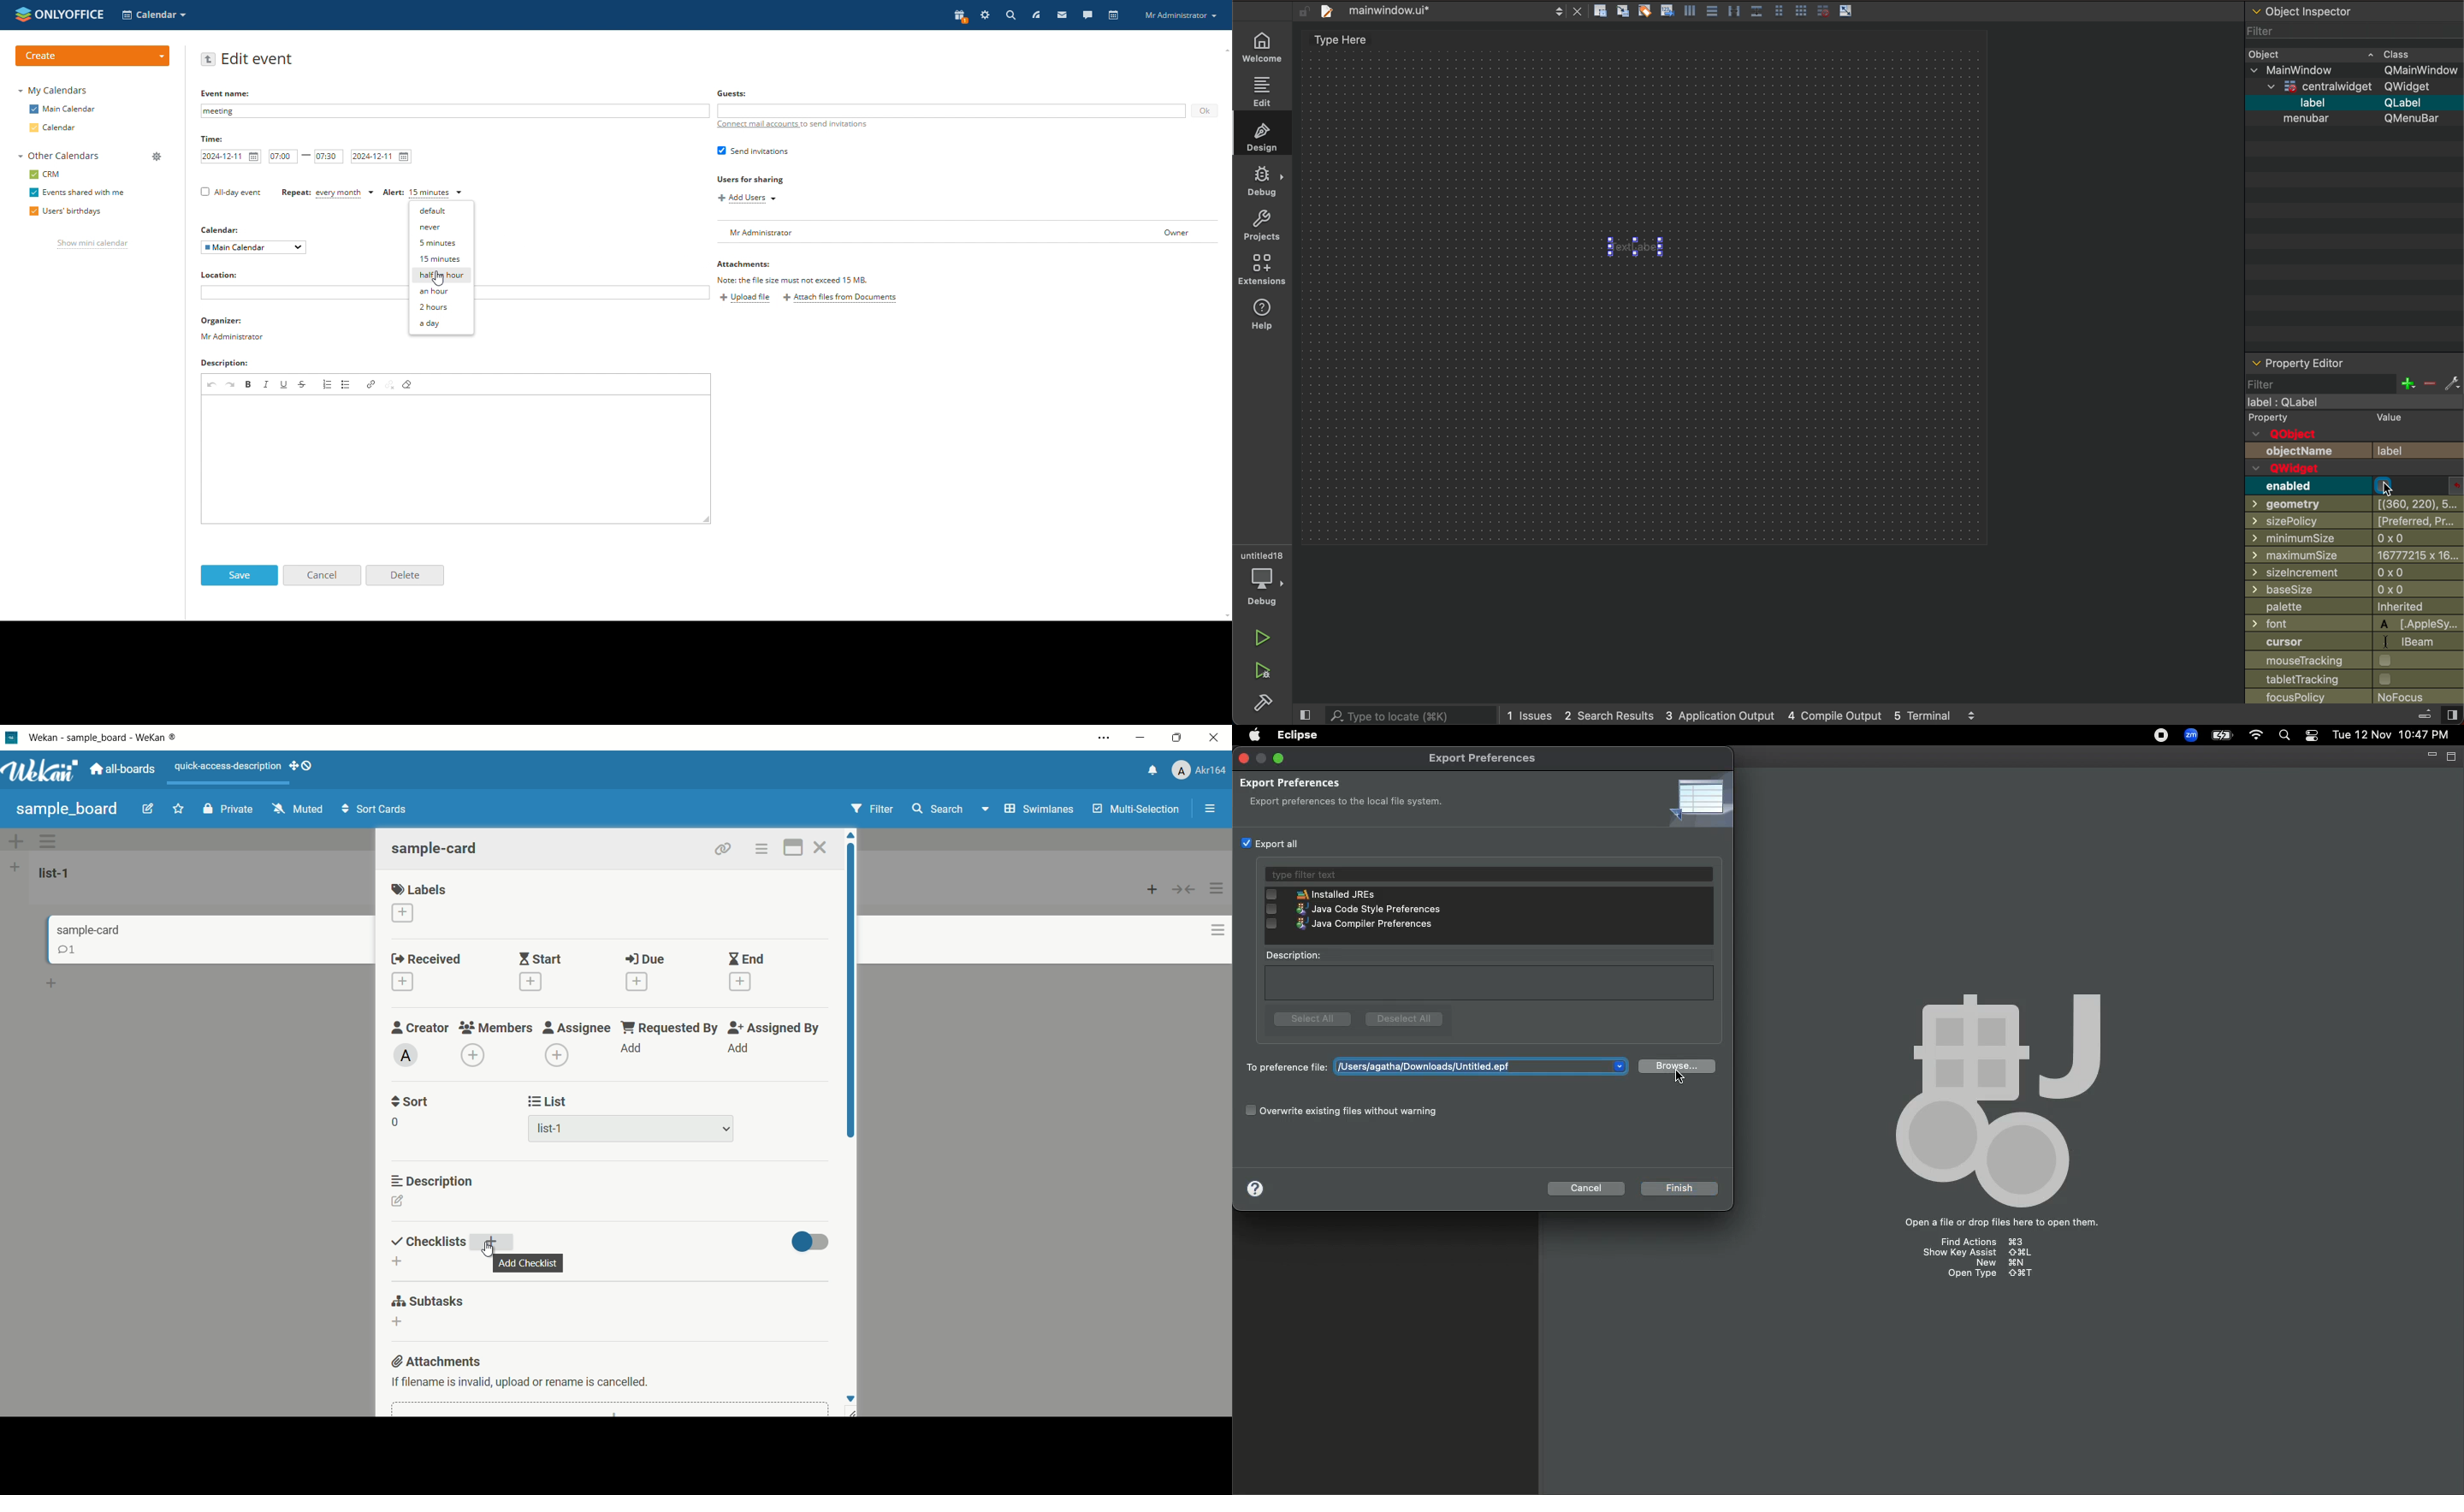  Describe the element at coordinates (2267, 53) in the screenshot. I see `Object` at that location.